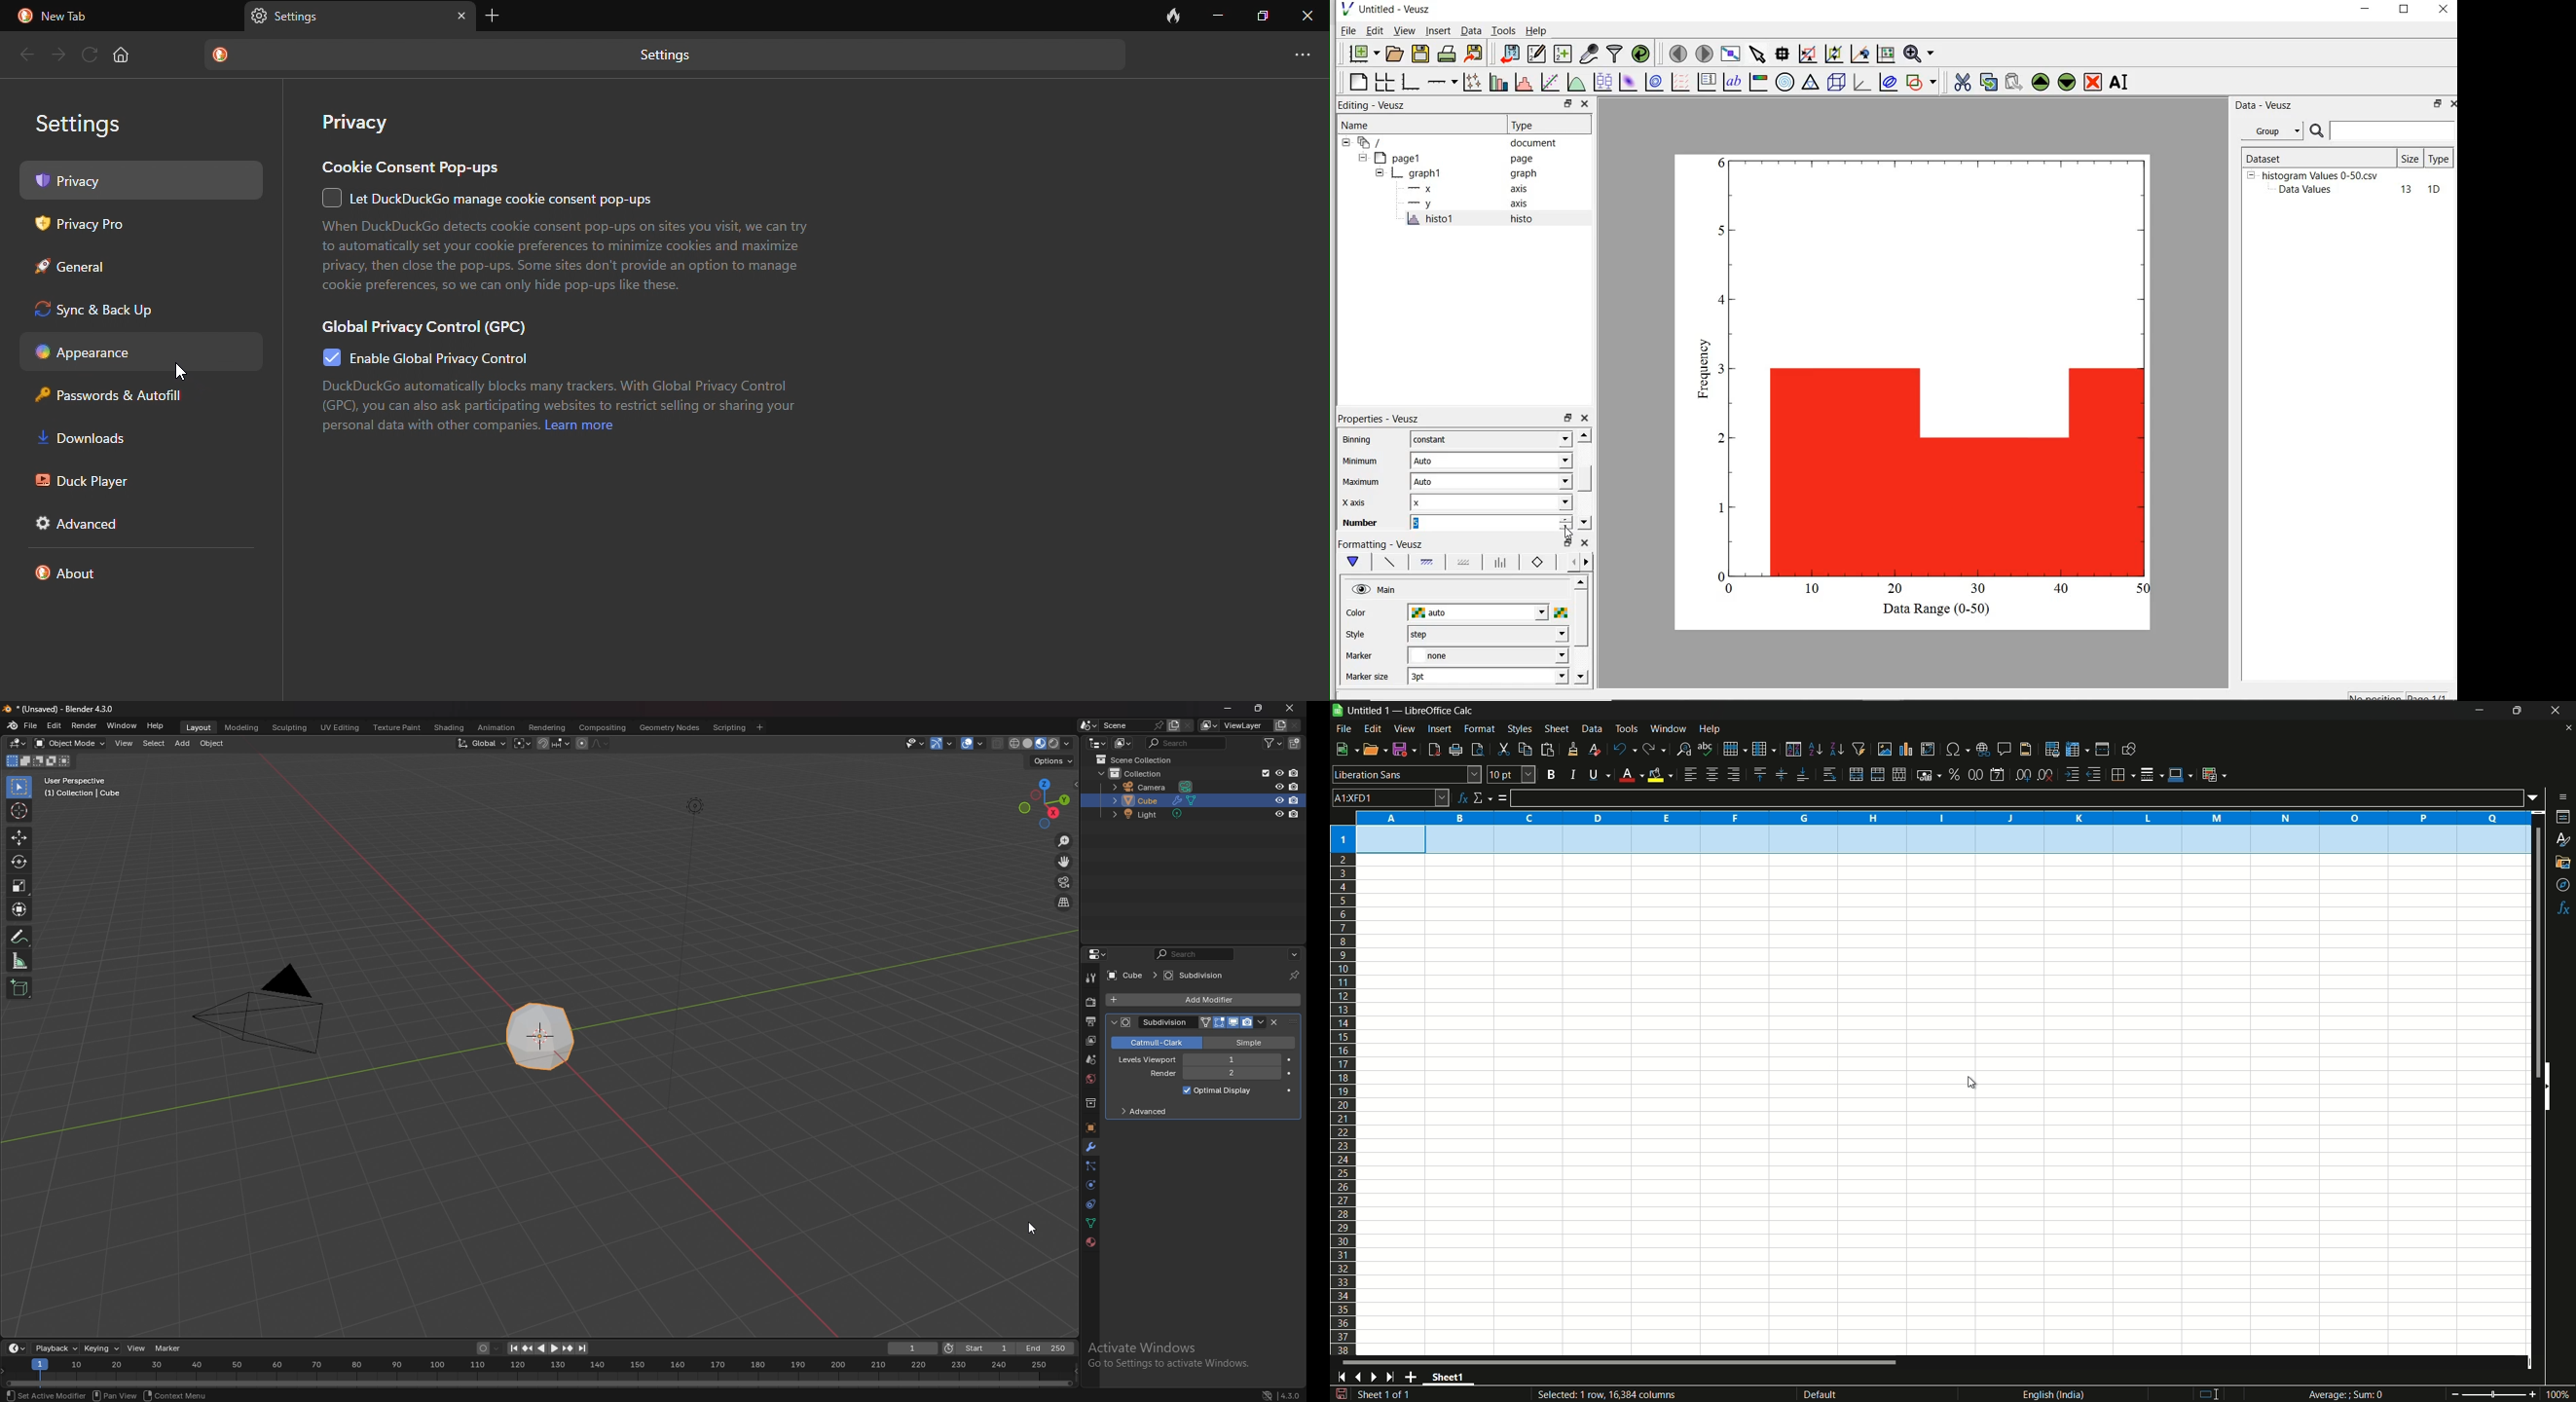 The width and height of the screenshot is (2576, 1428). Describe the element at coordinates (2128, 749) in the screenshot. I see `show draw functions` at that location.